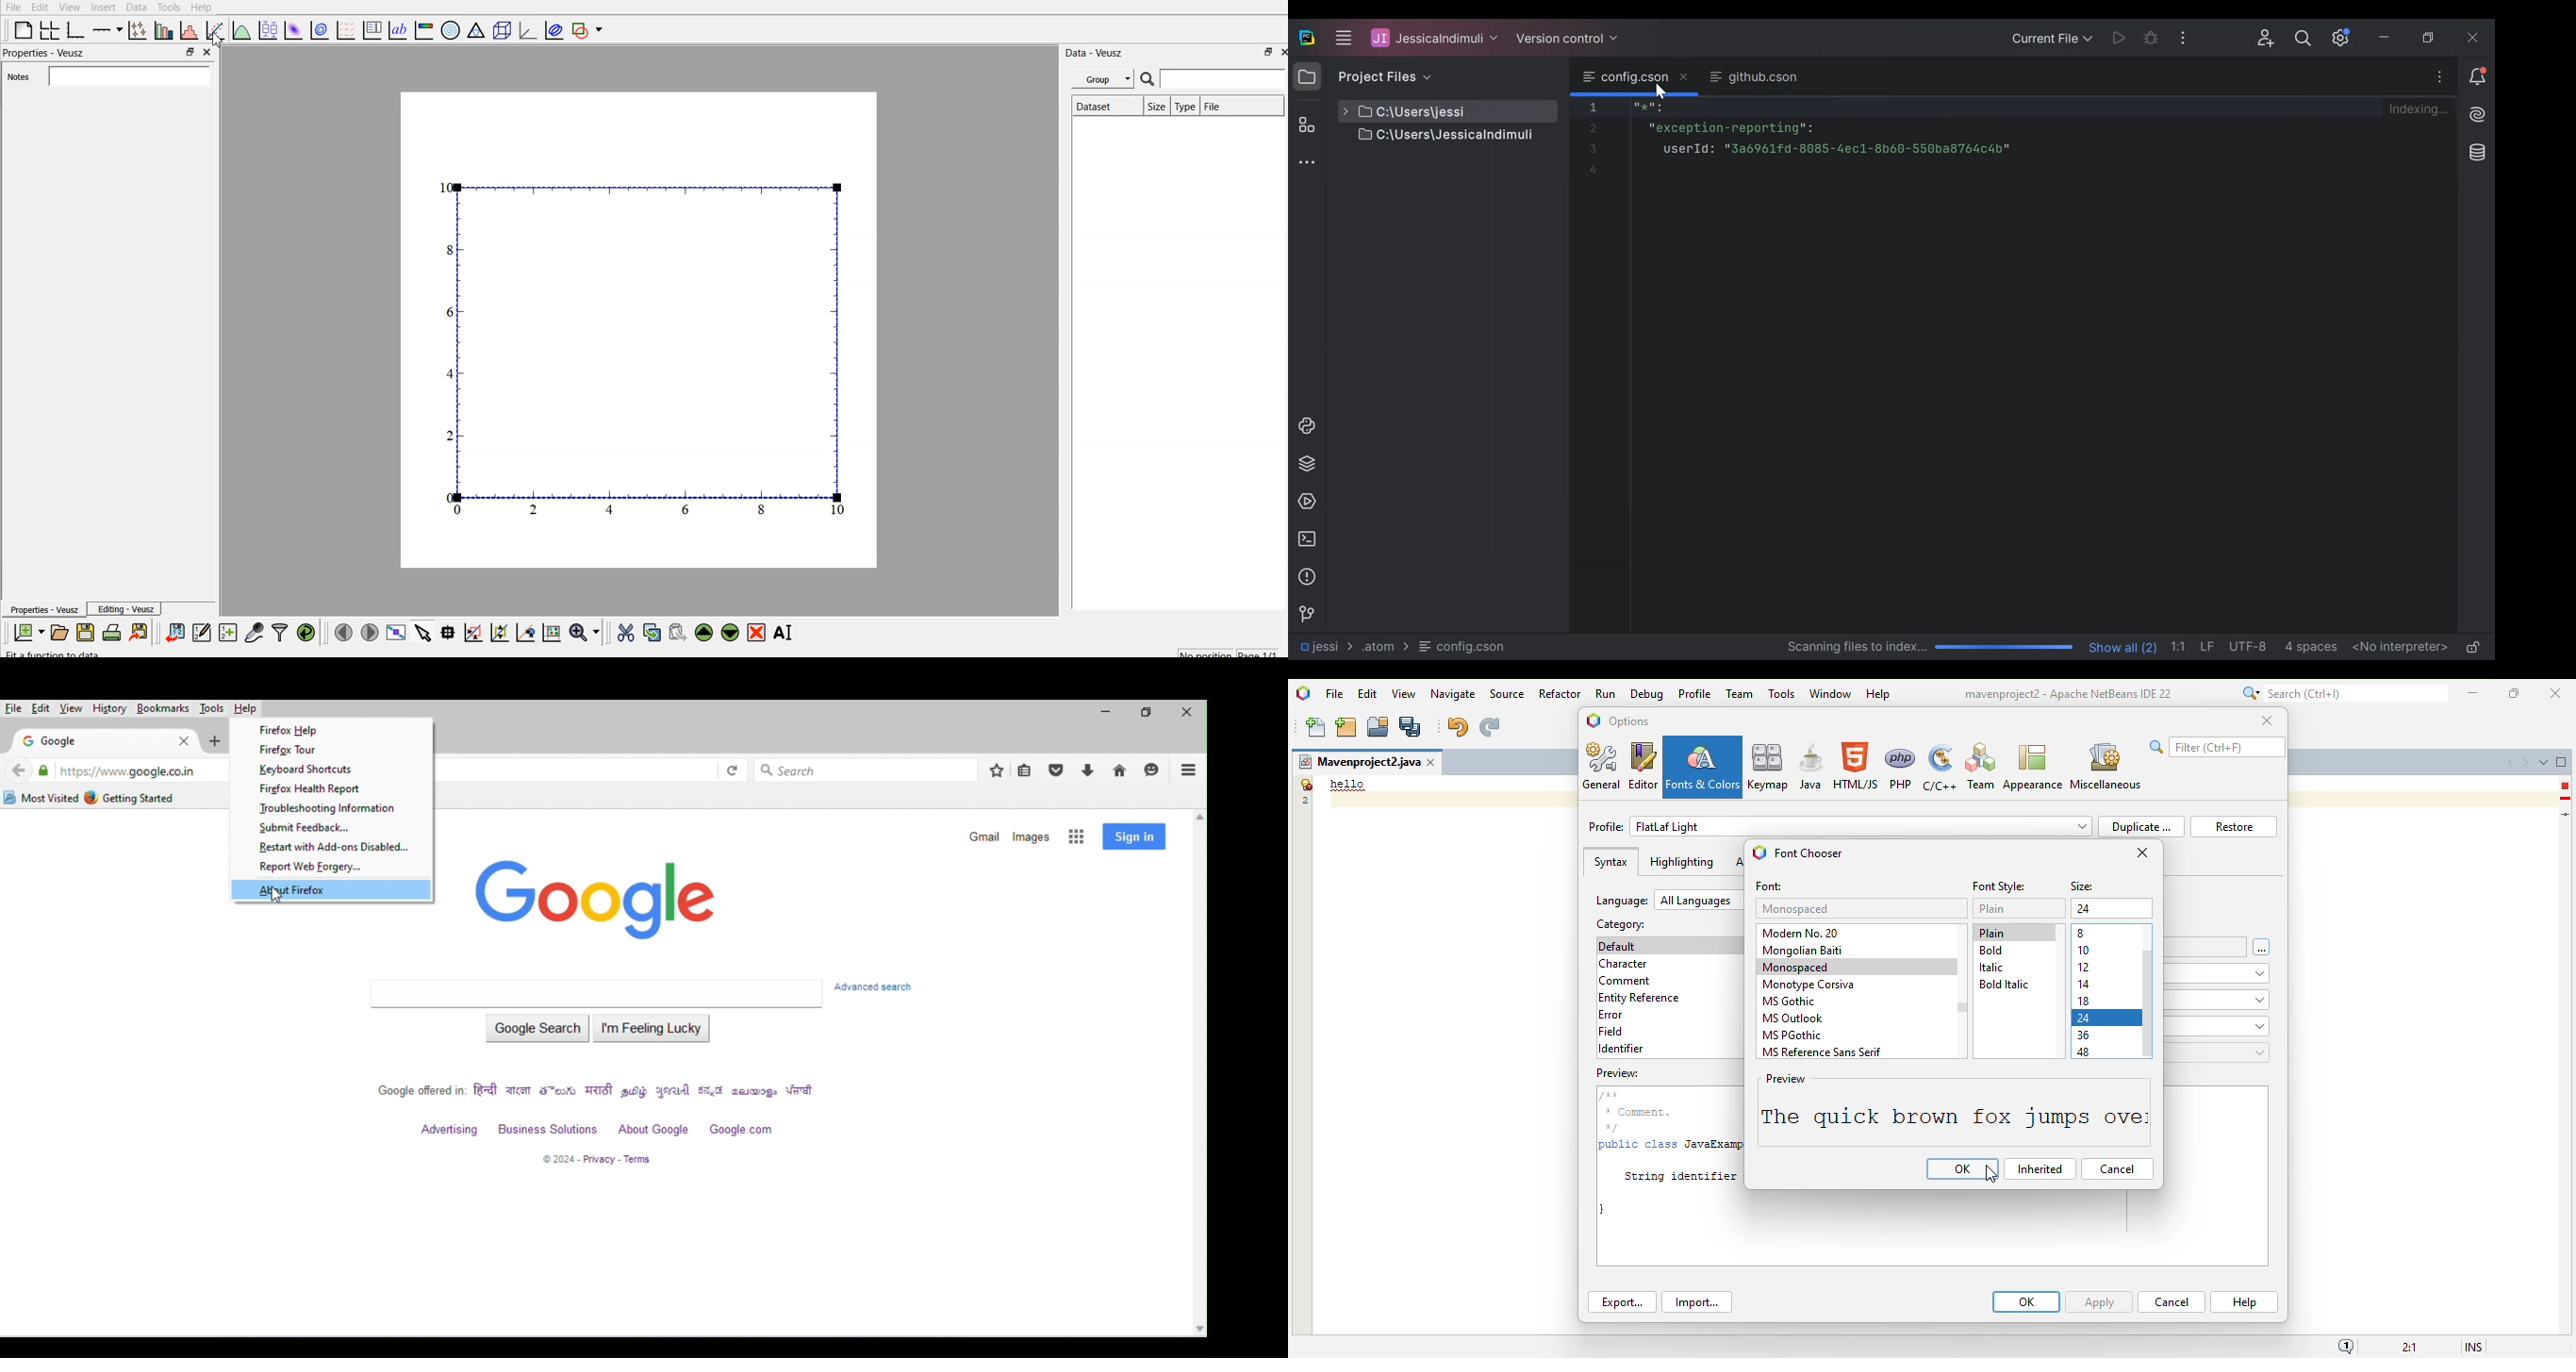 The height and width of the screenshot is (1372, 2576). Describe the element at coordinates (654, 1031) in the screenshot. I see `i am feeling lucky` at that location.